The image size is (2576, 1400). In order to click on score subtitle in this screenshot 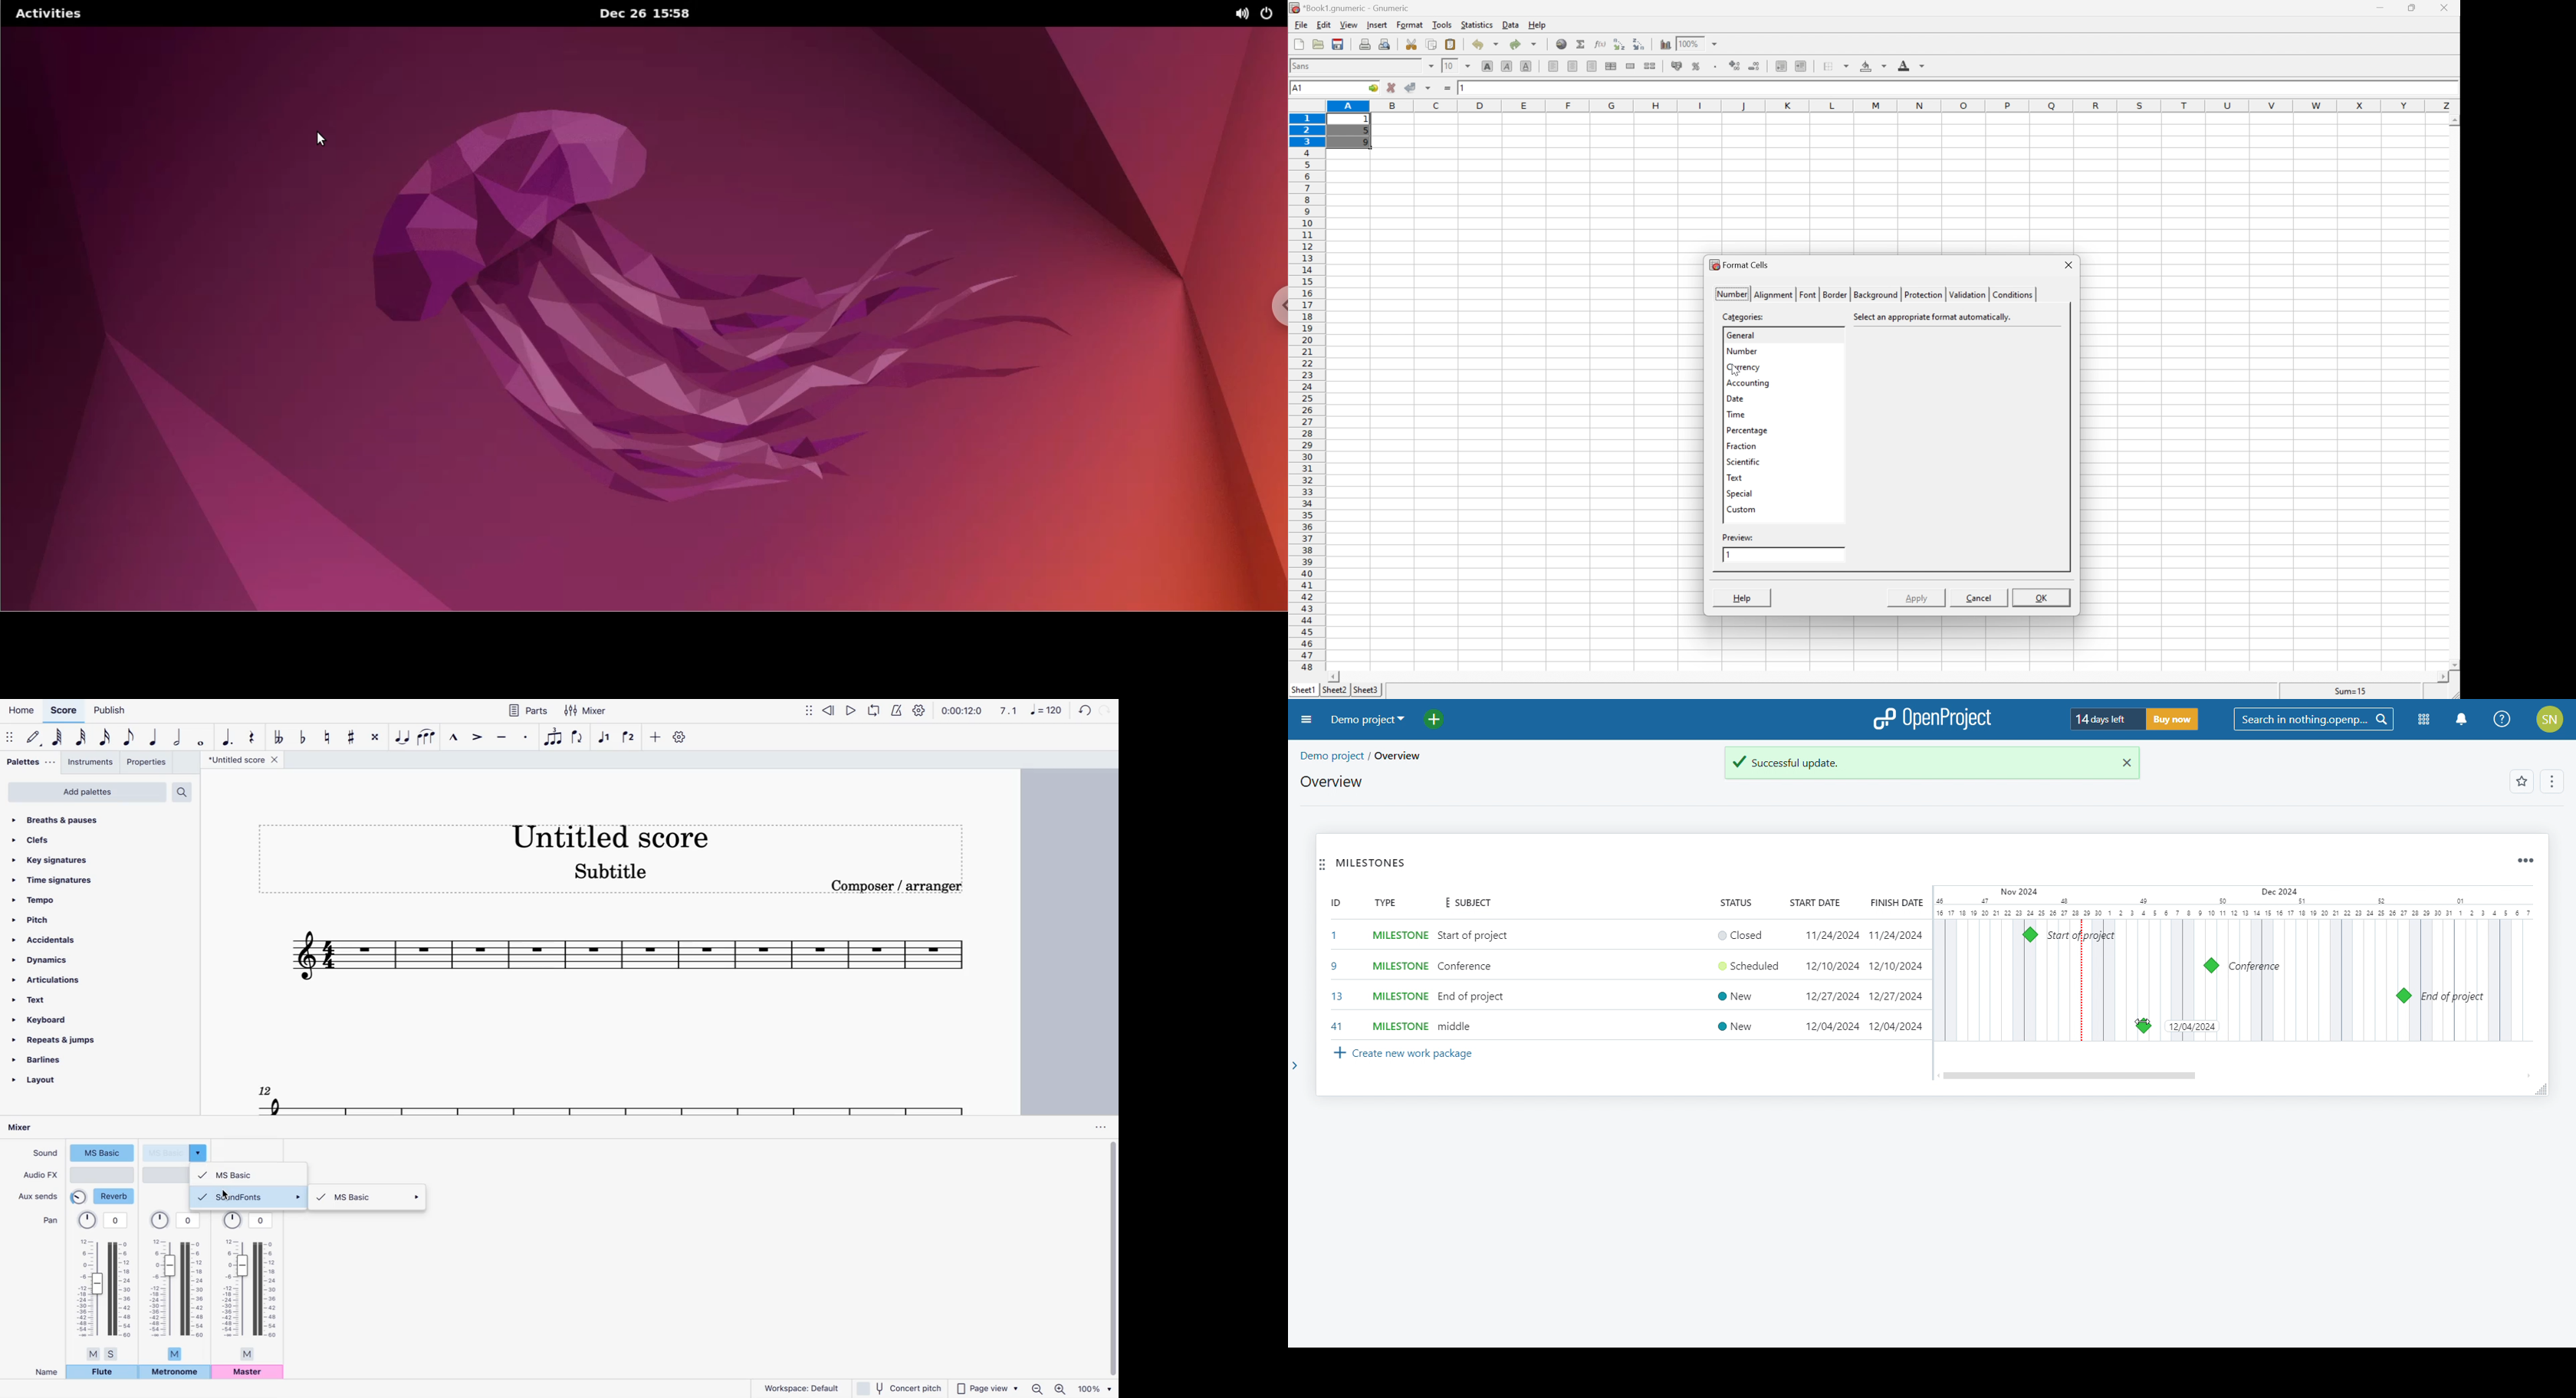, I will do `click(618, 871)`.